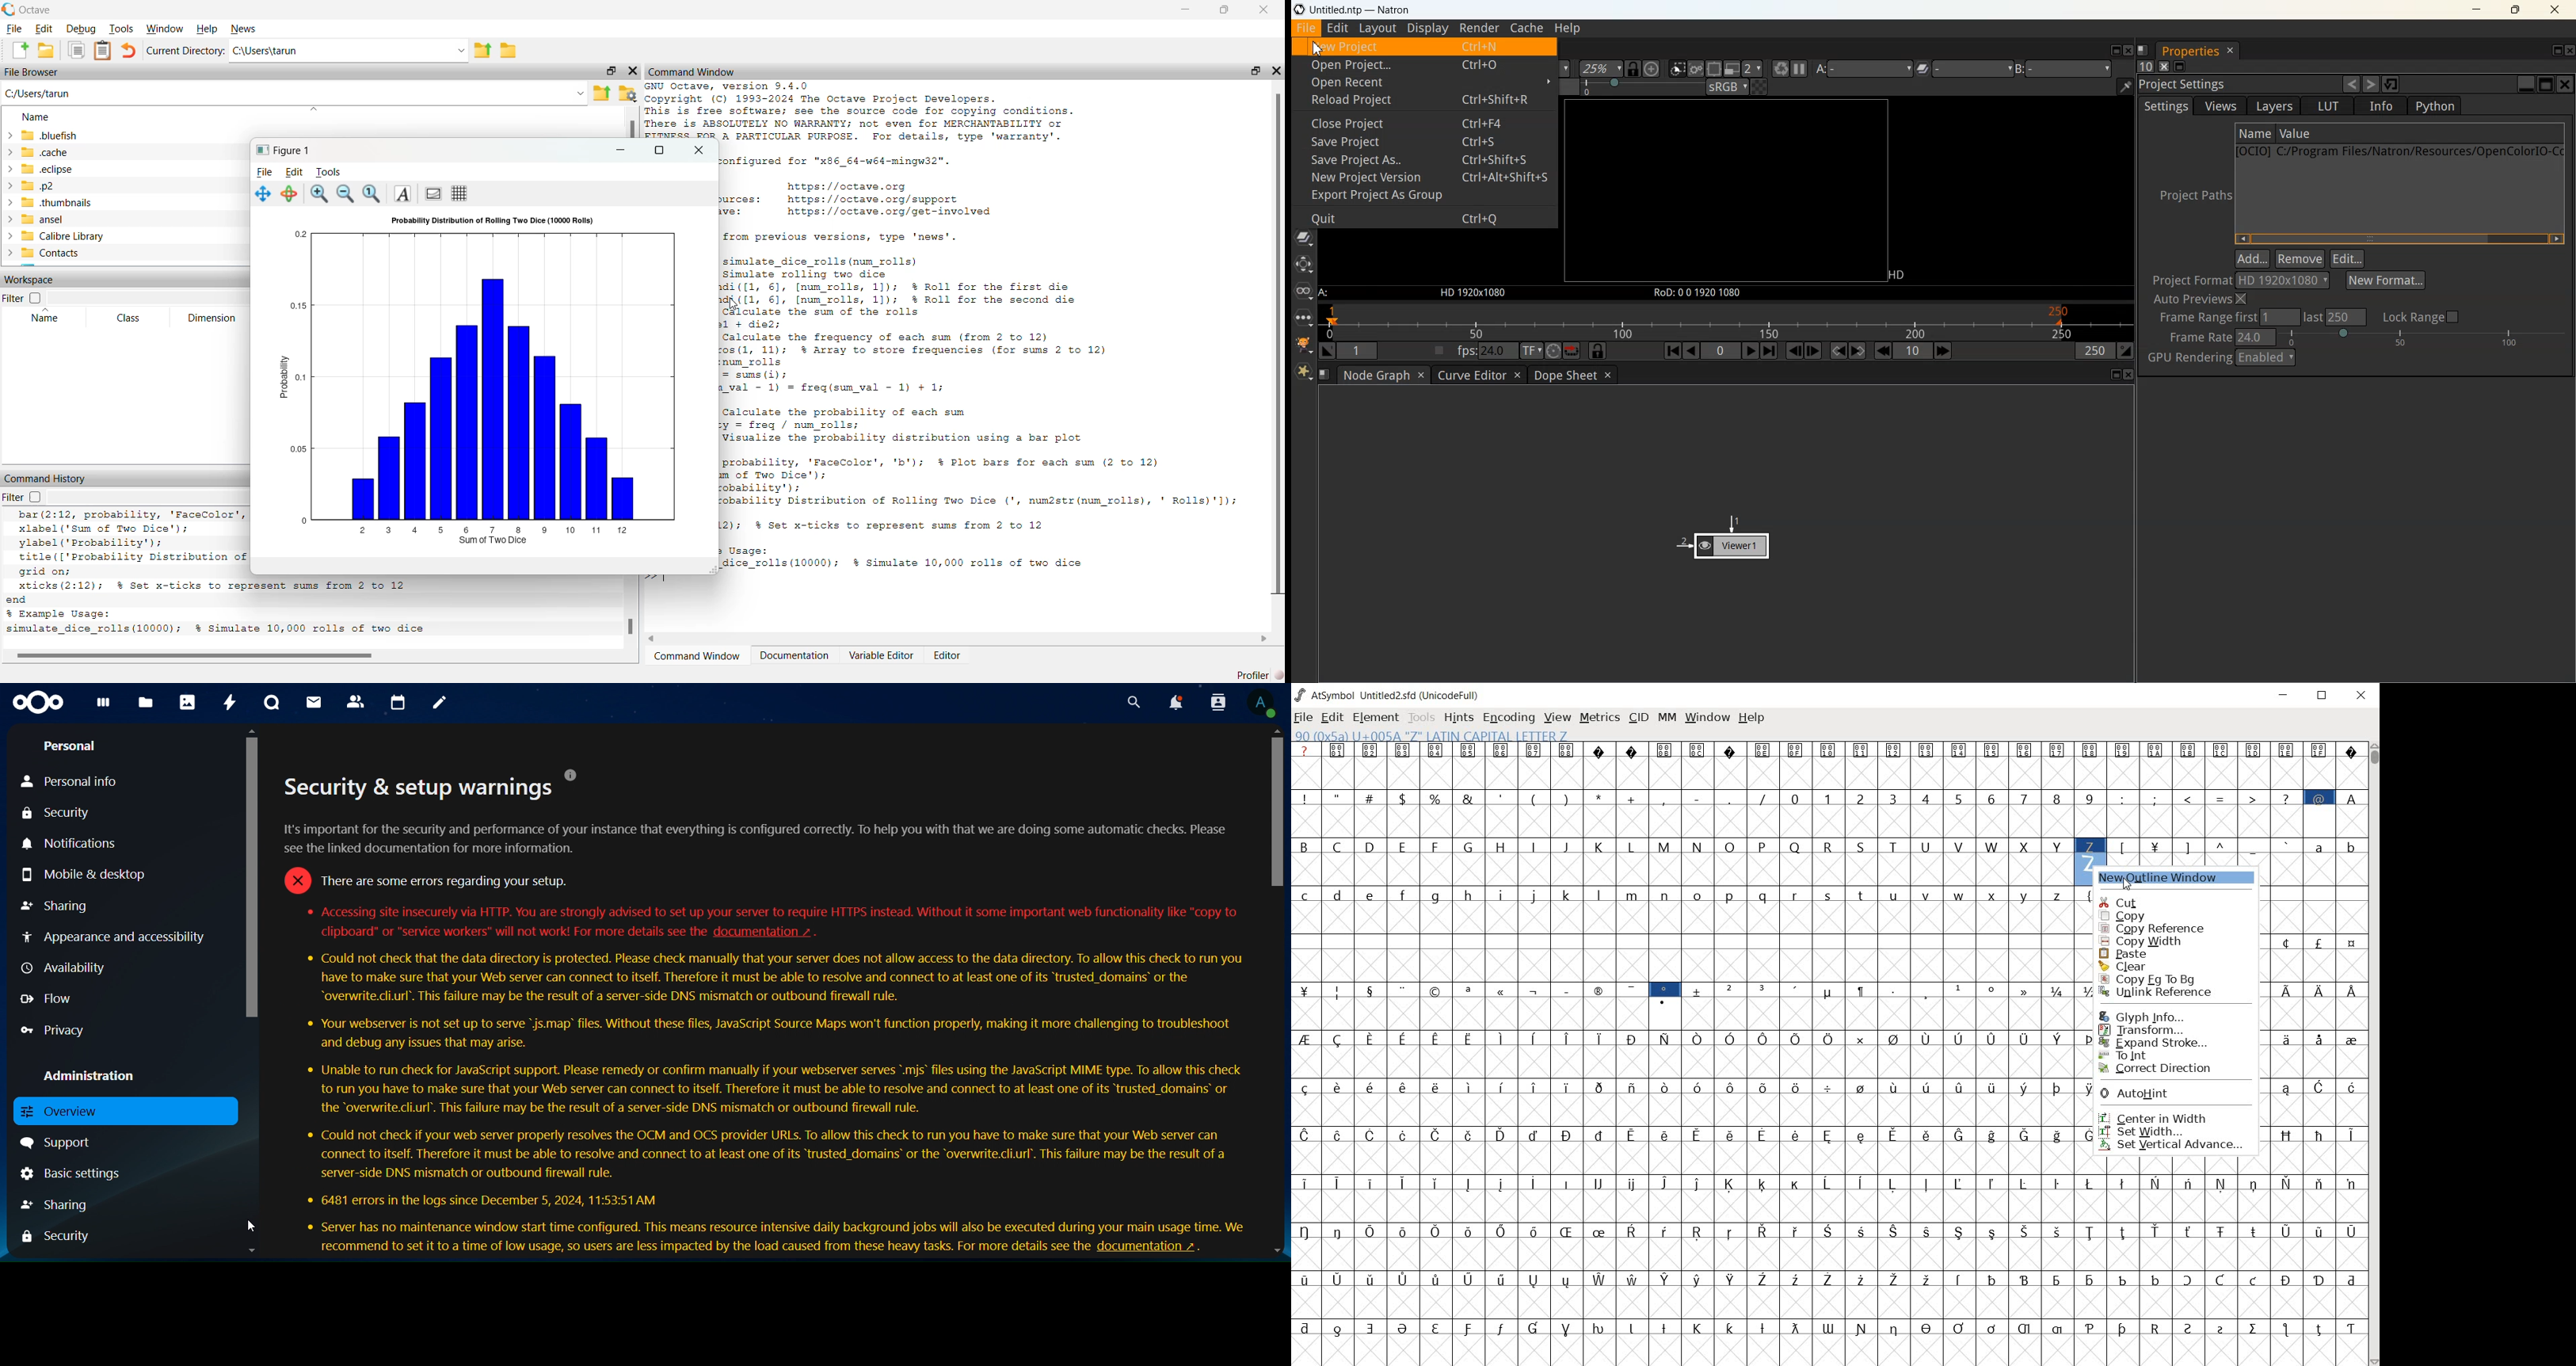 The image size is (2576, 1372). Describe the element at coordinates (75, 843) in the screenshot. I see `notifications` at that location.